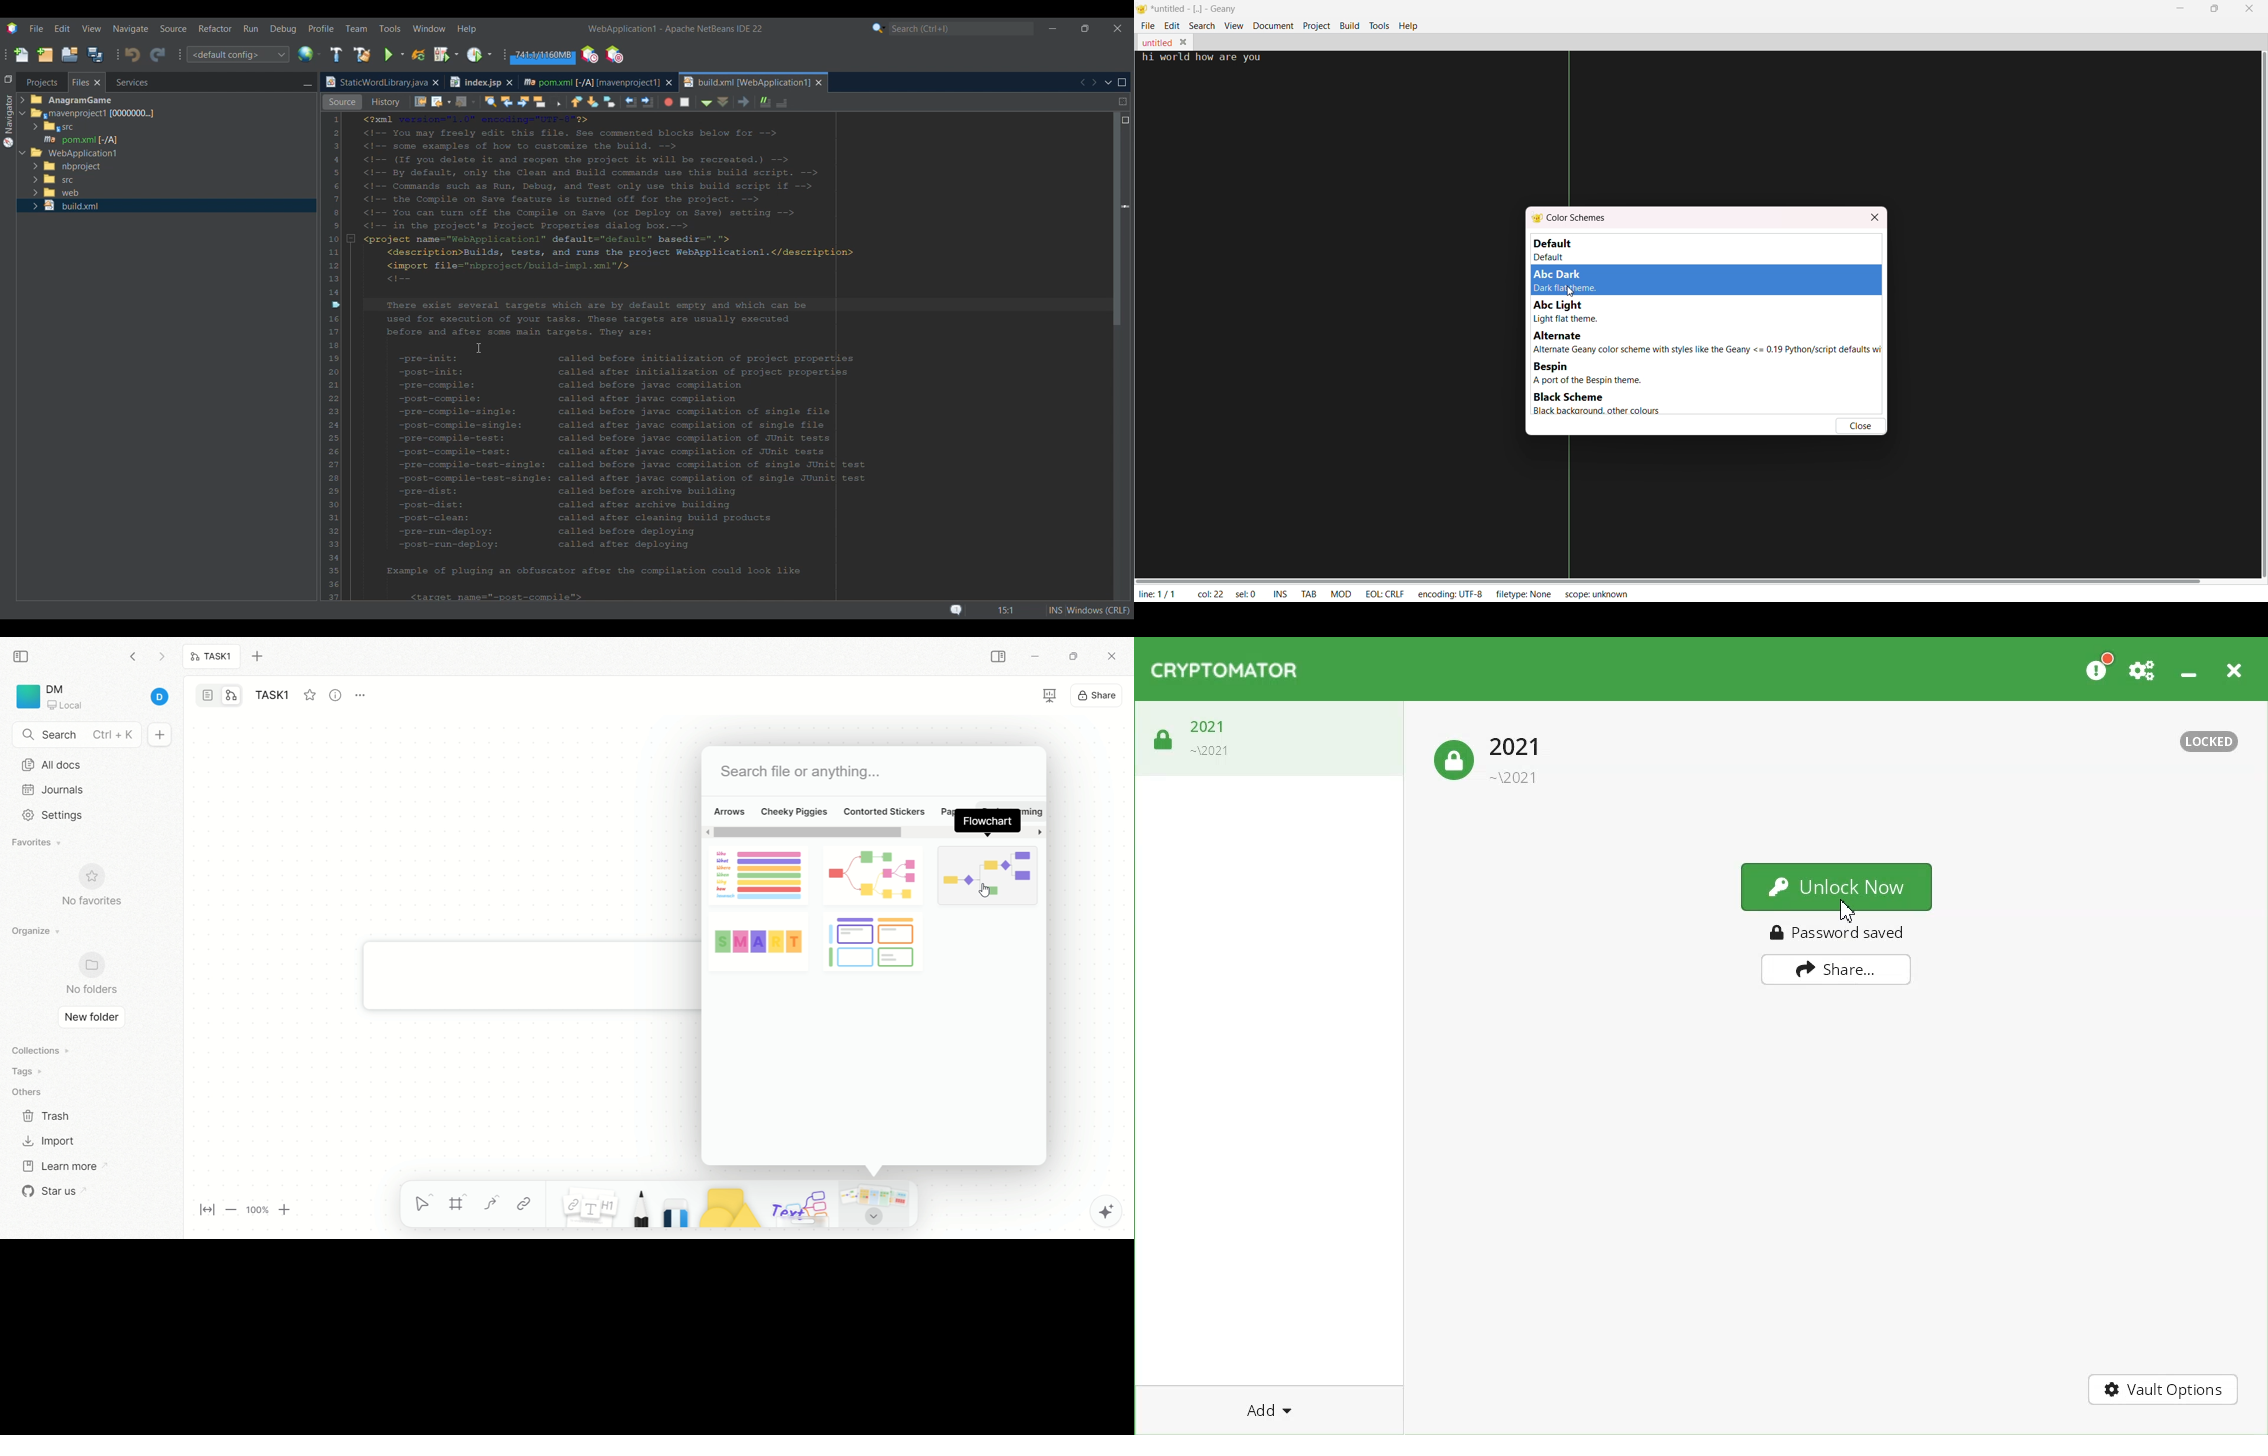 The image size is (2268, 1456). I want to click on Unlock Now, so click(1838, 884).